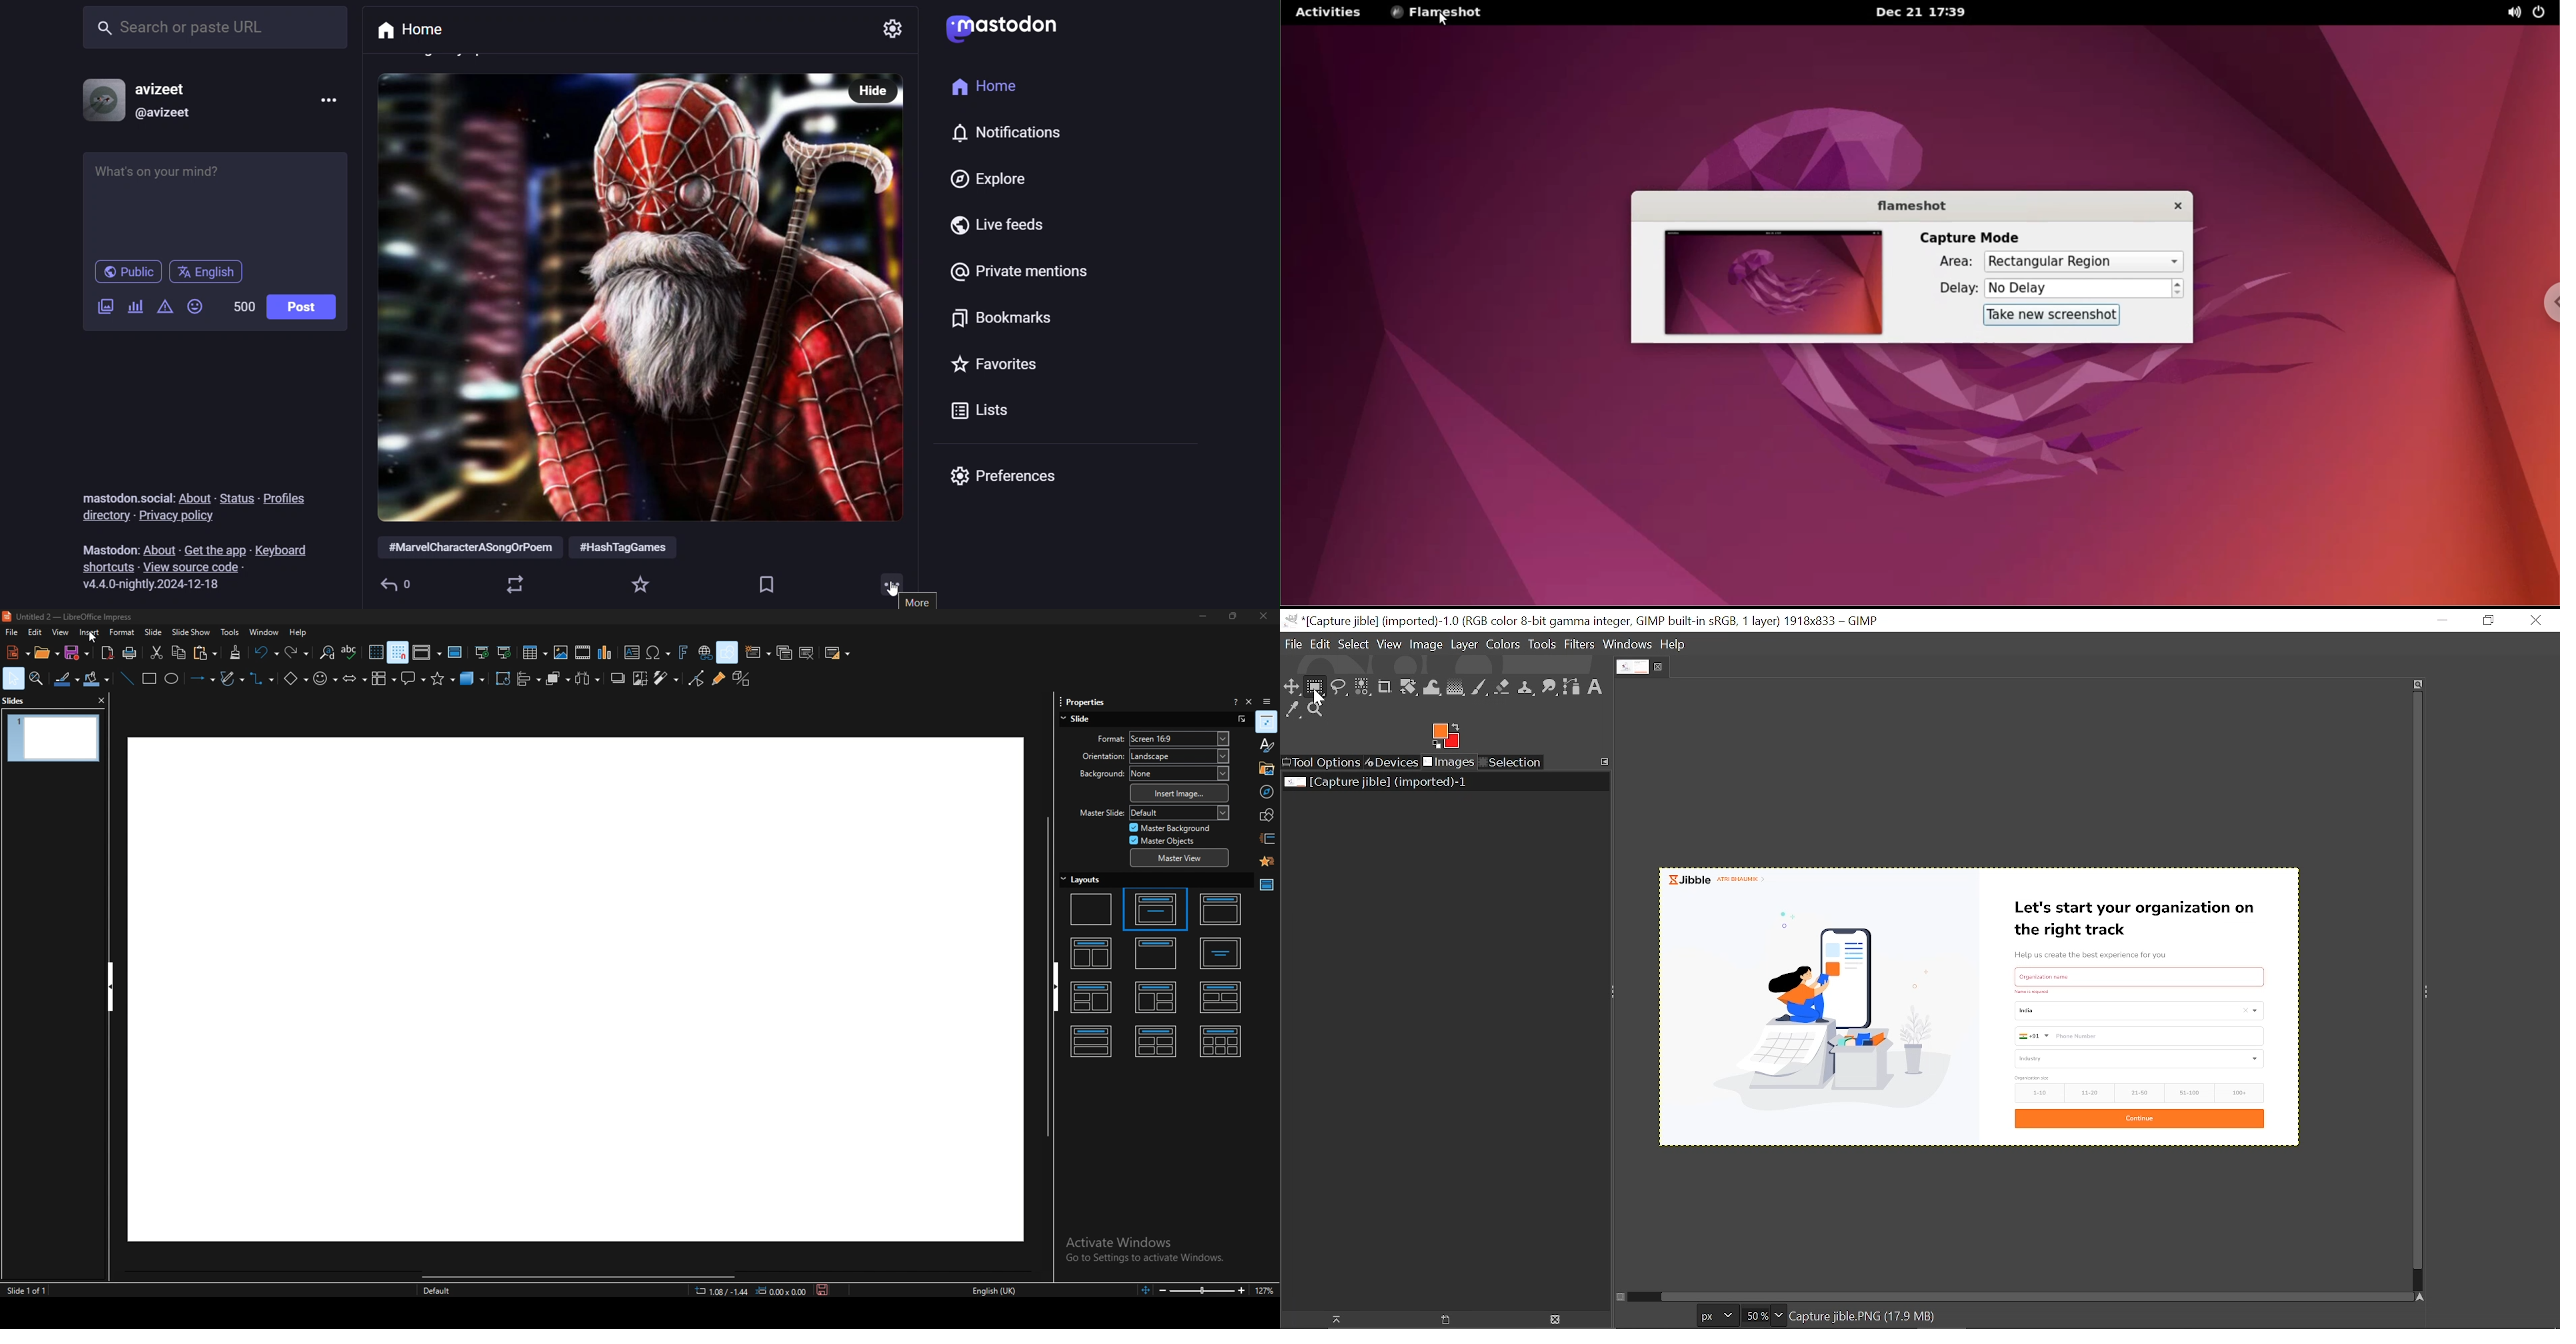  Describe the element at coordinates (557, 679) in the screenshot. I see `arrange` at that location.